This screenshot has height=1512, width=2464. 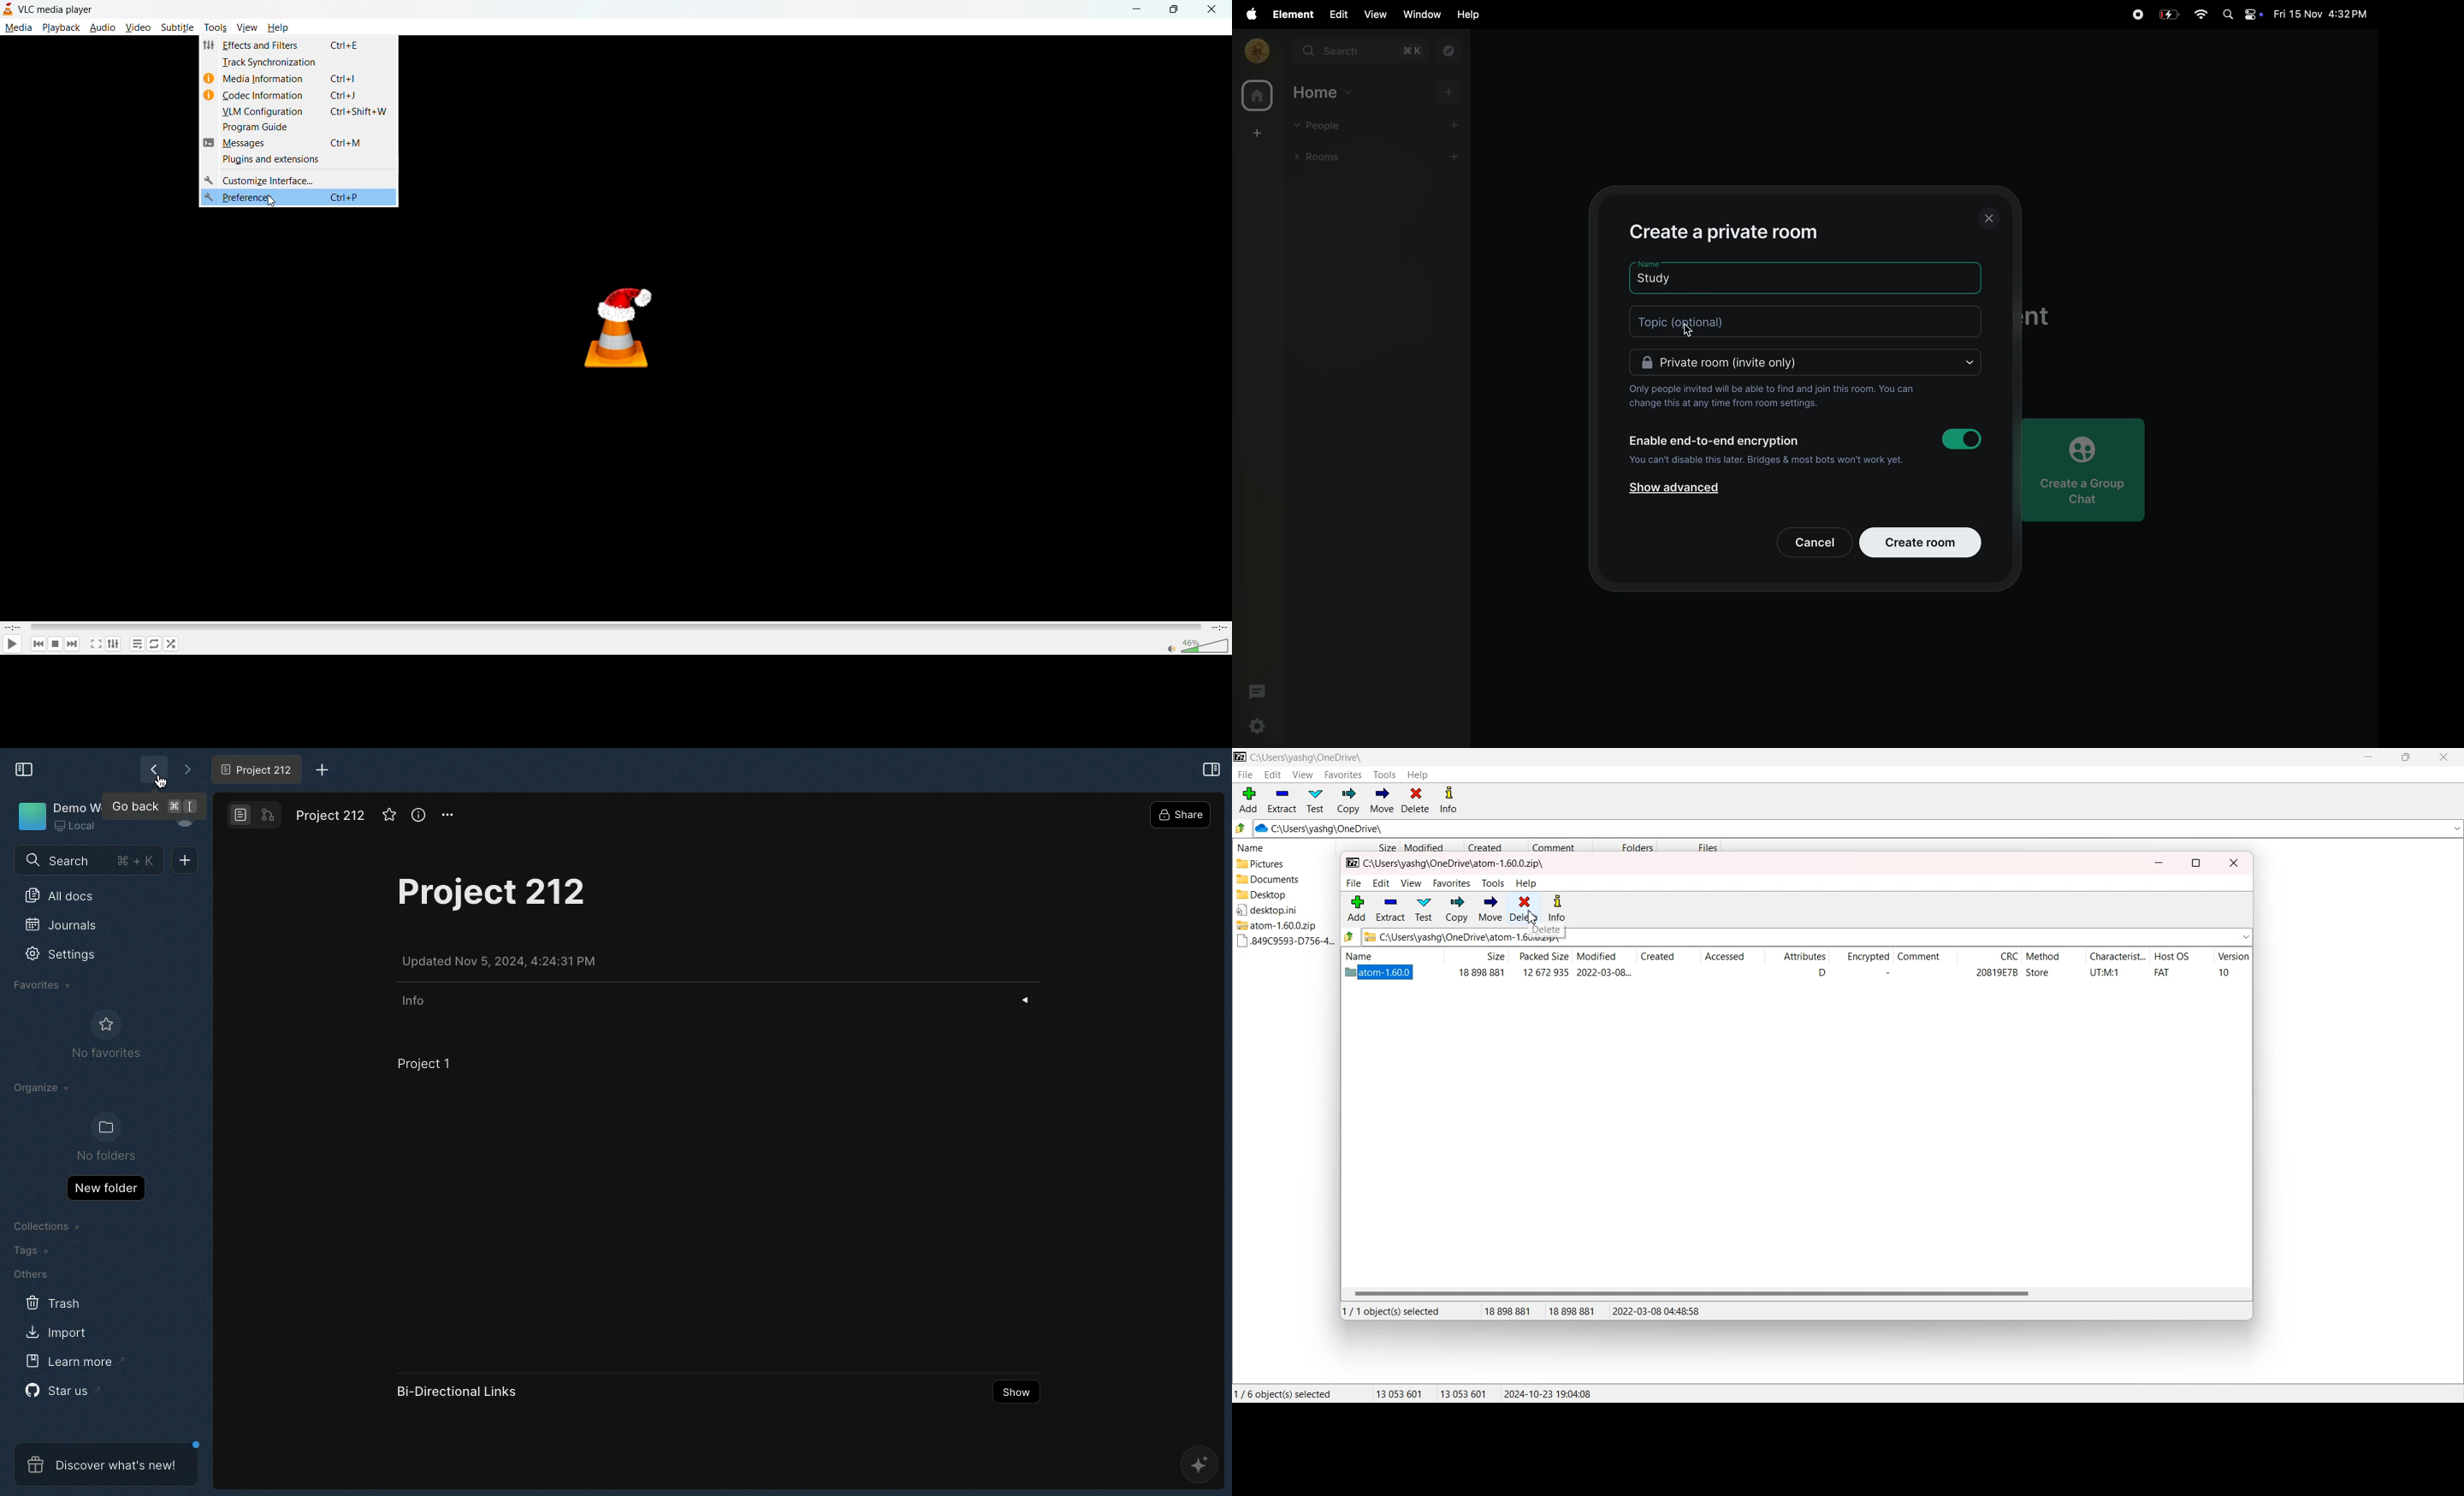 What do you see at coordinates (103, 28) in the screenshot?
I see `audio` at bounding box center [103, 28].